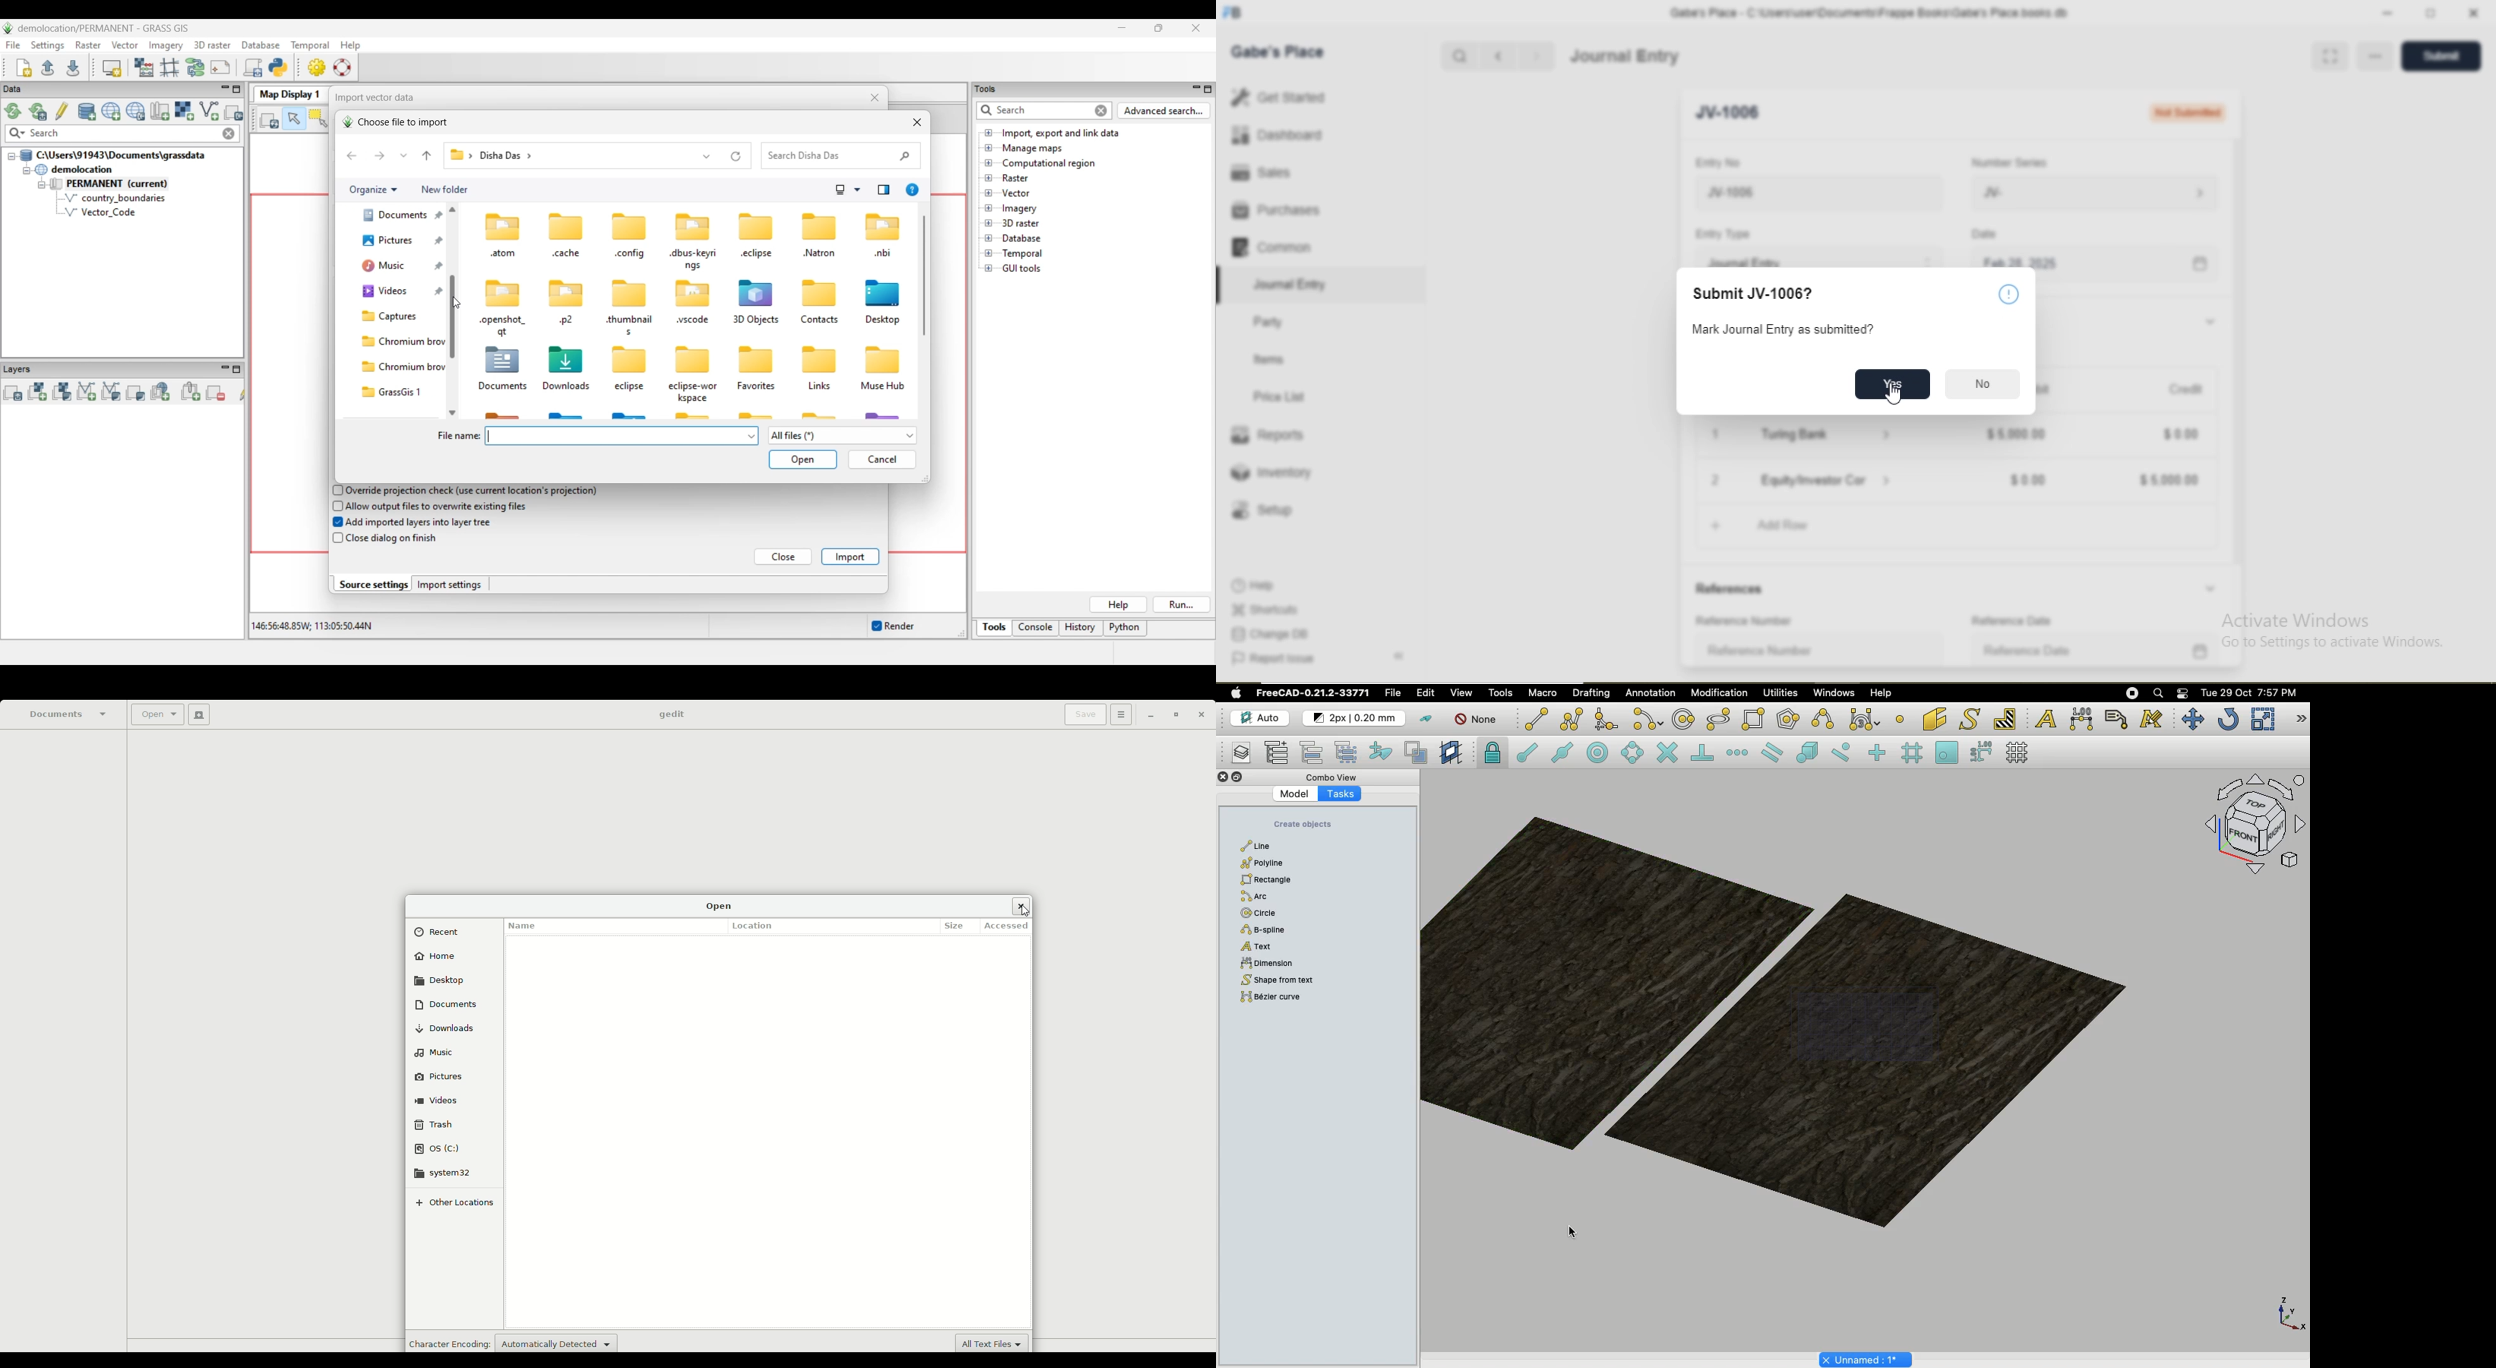  What do you see at coordinates (1736, 113) in the screenshot?
I see `JV-1006` at bounding box center [1736, 113].